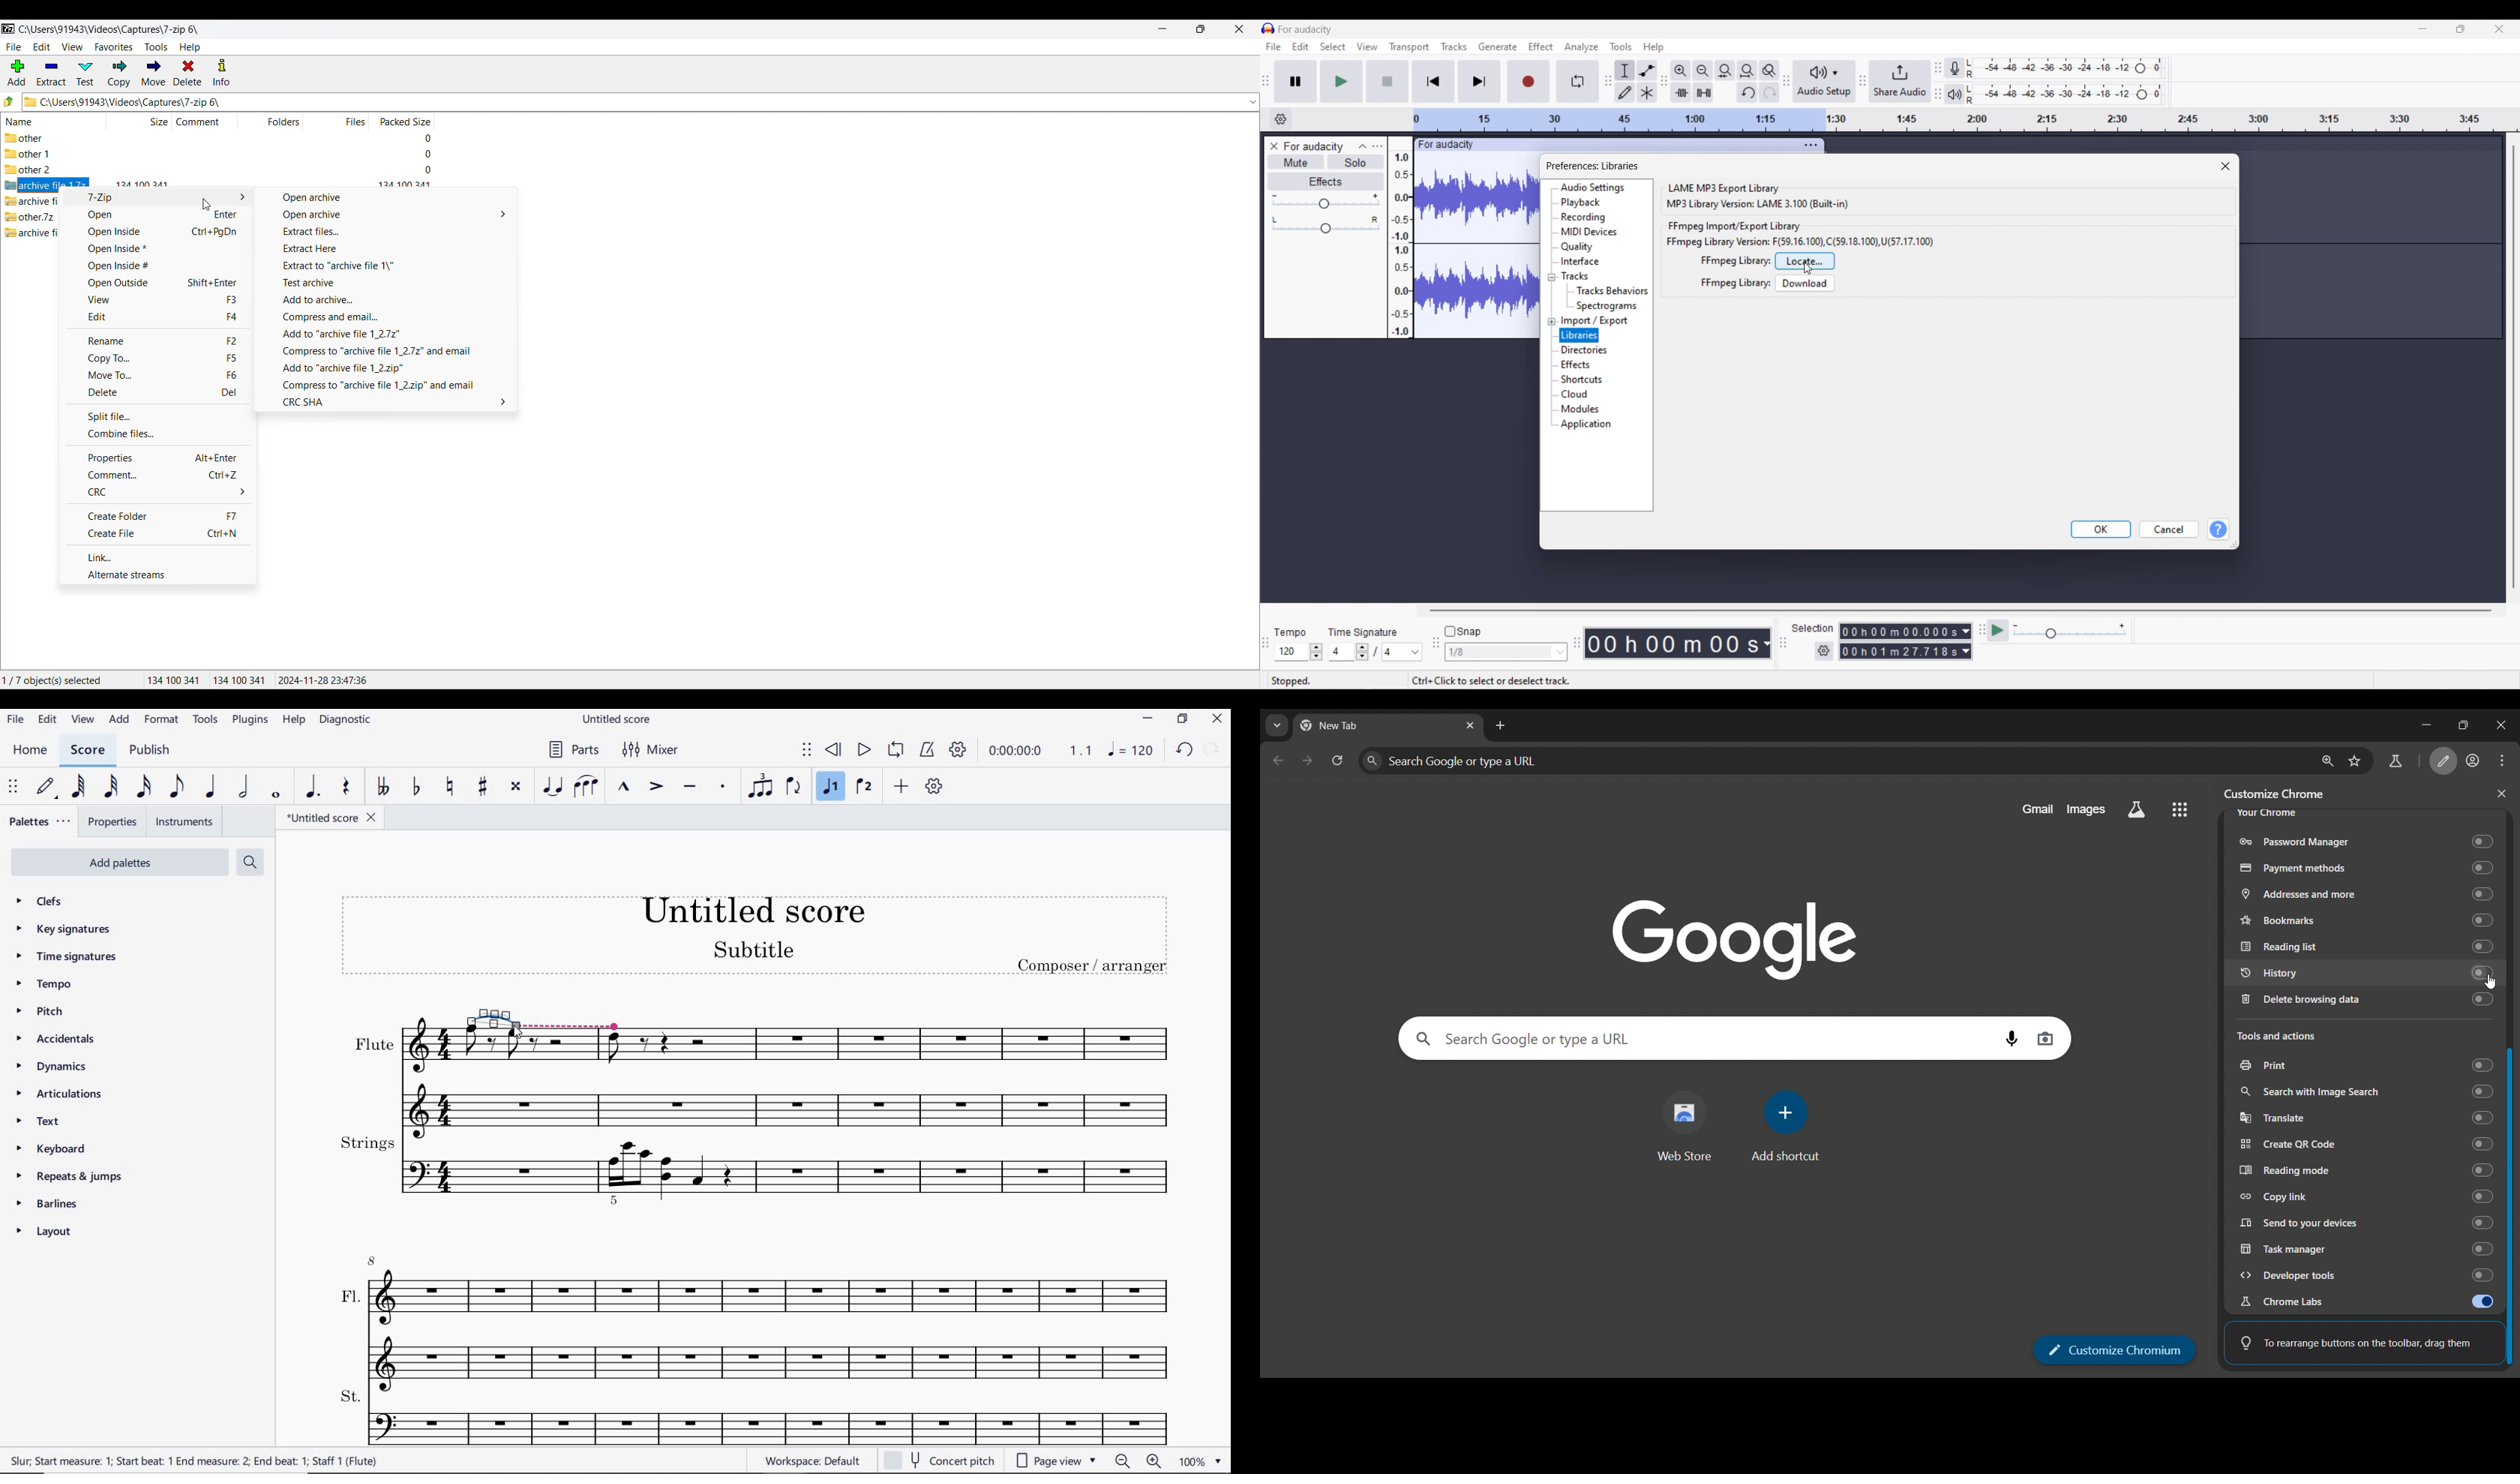  I want to click on your chrome, so click(2267, 813).